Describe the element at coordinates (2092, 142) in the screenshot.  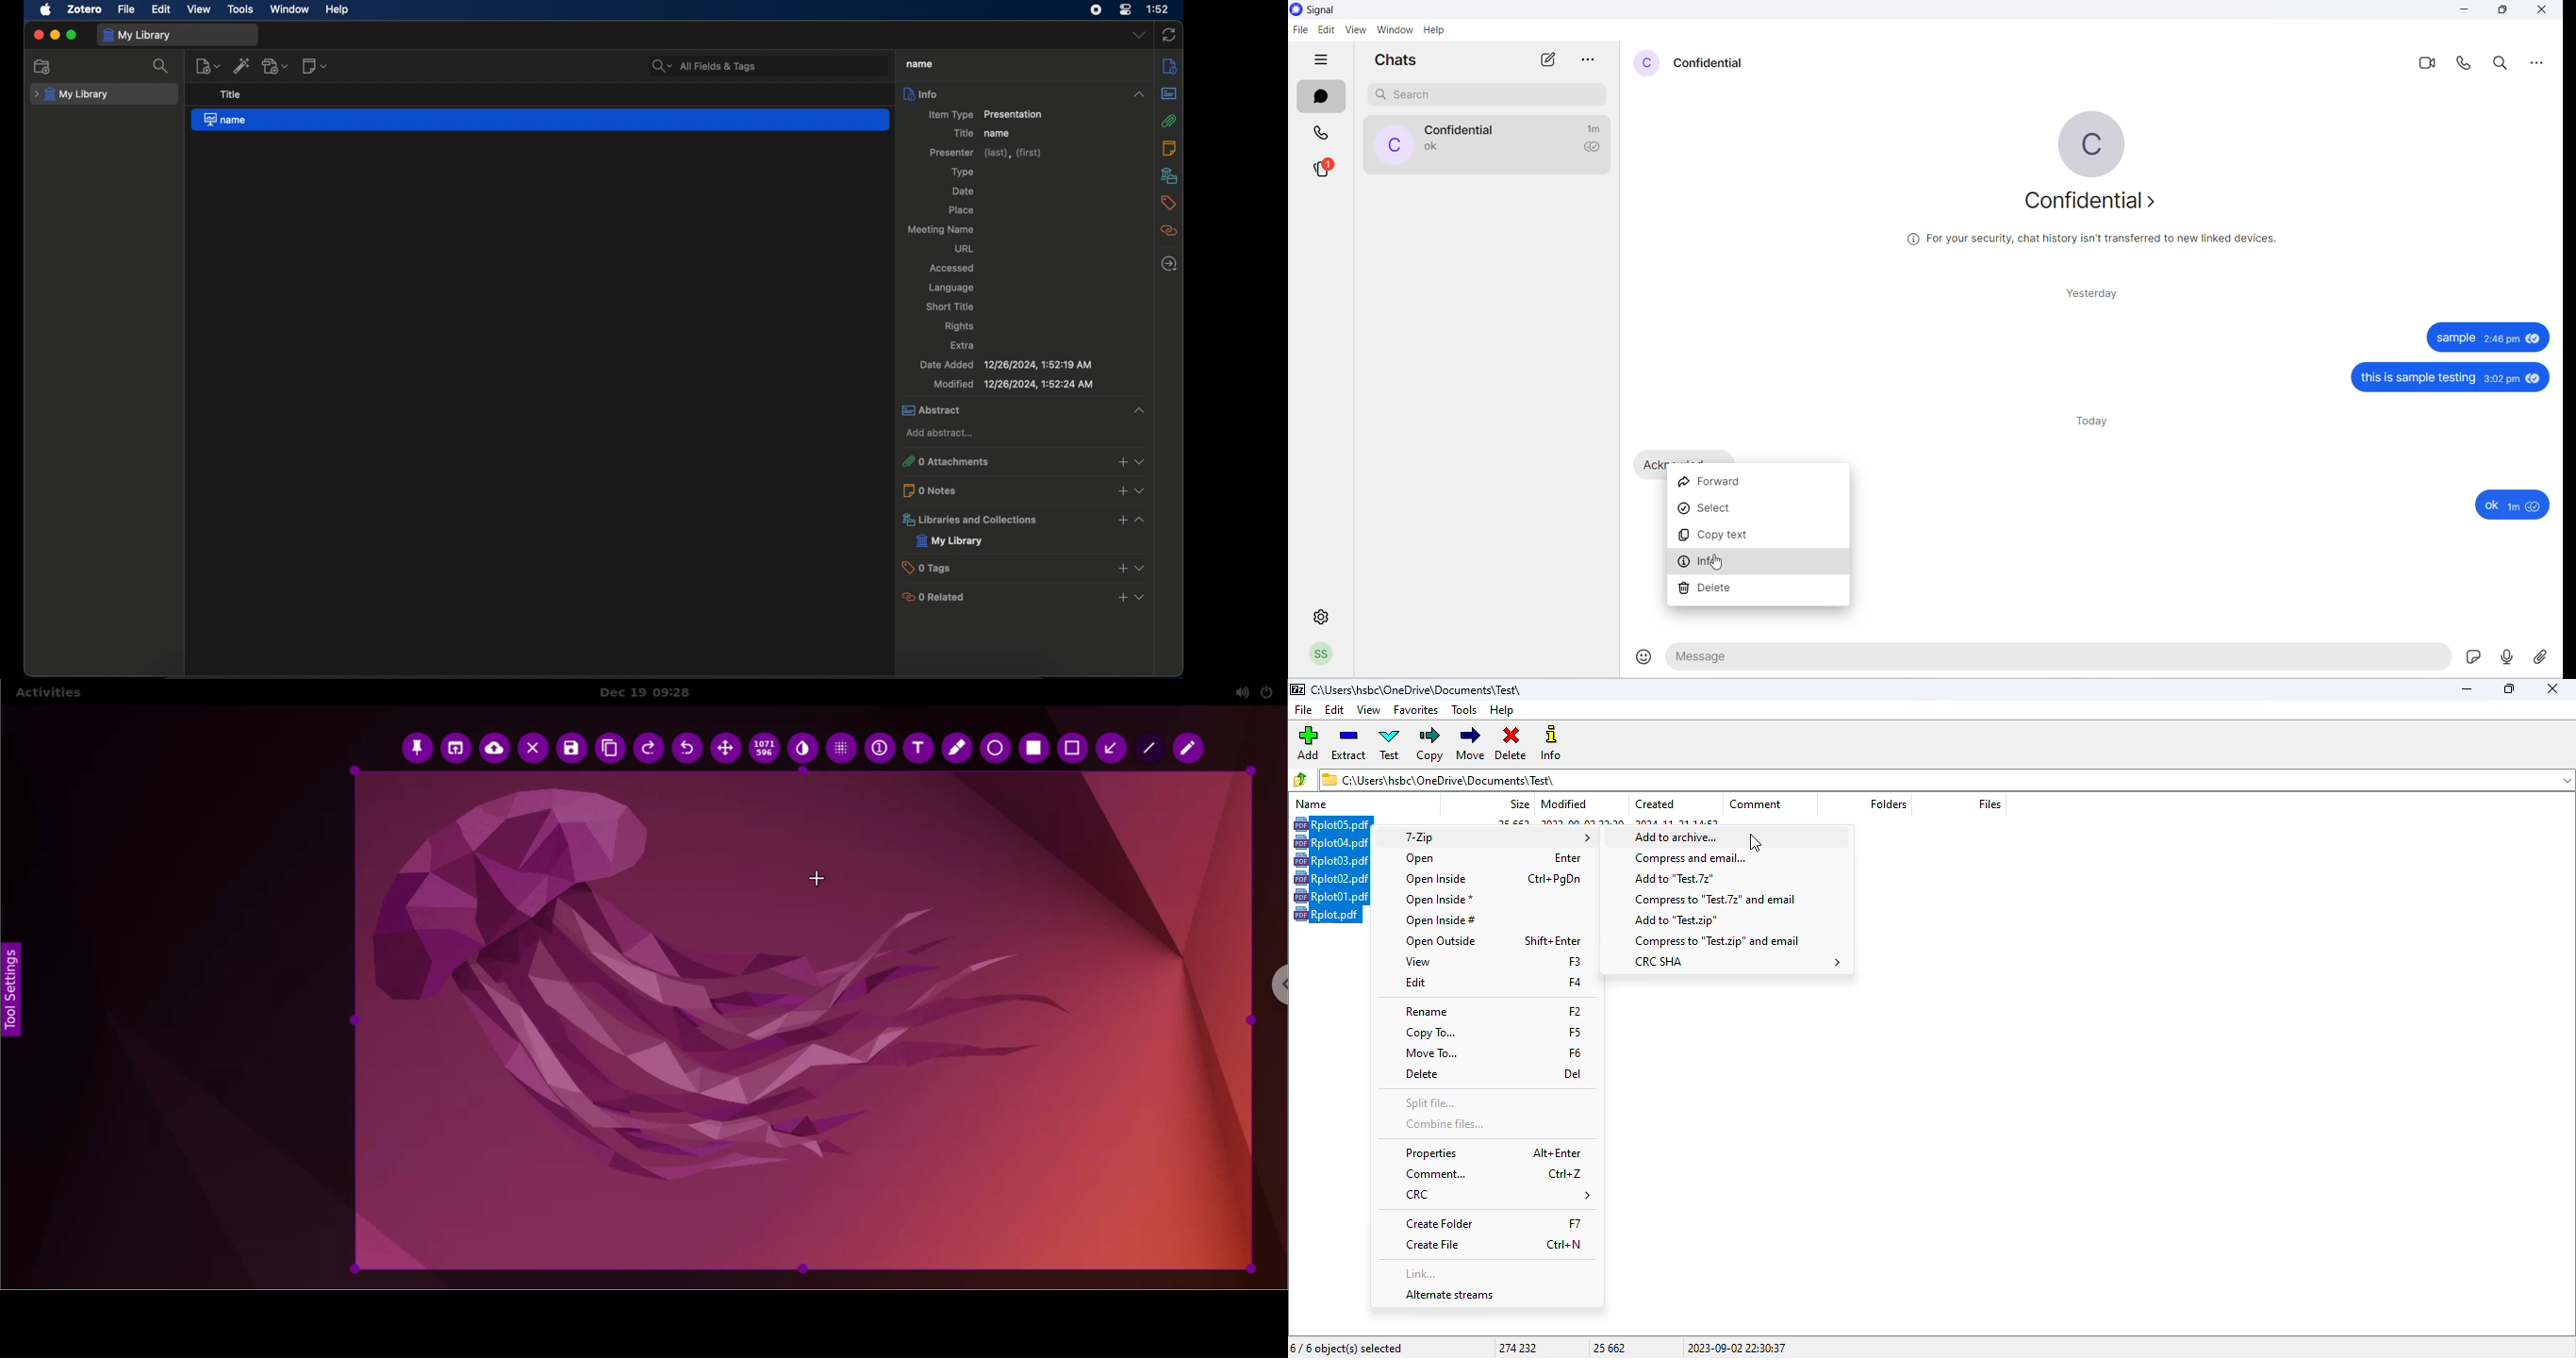
I see `profile picture` at that location.